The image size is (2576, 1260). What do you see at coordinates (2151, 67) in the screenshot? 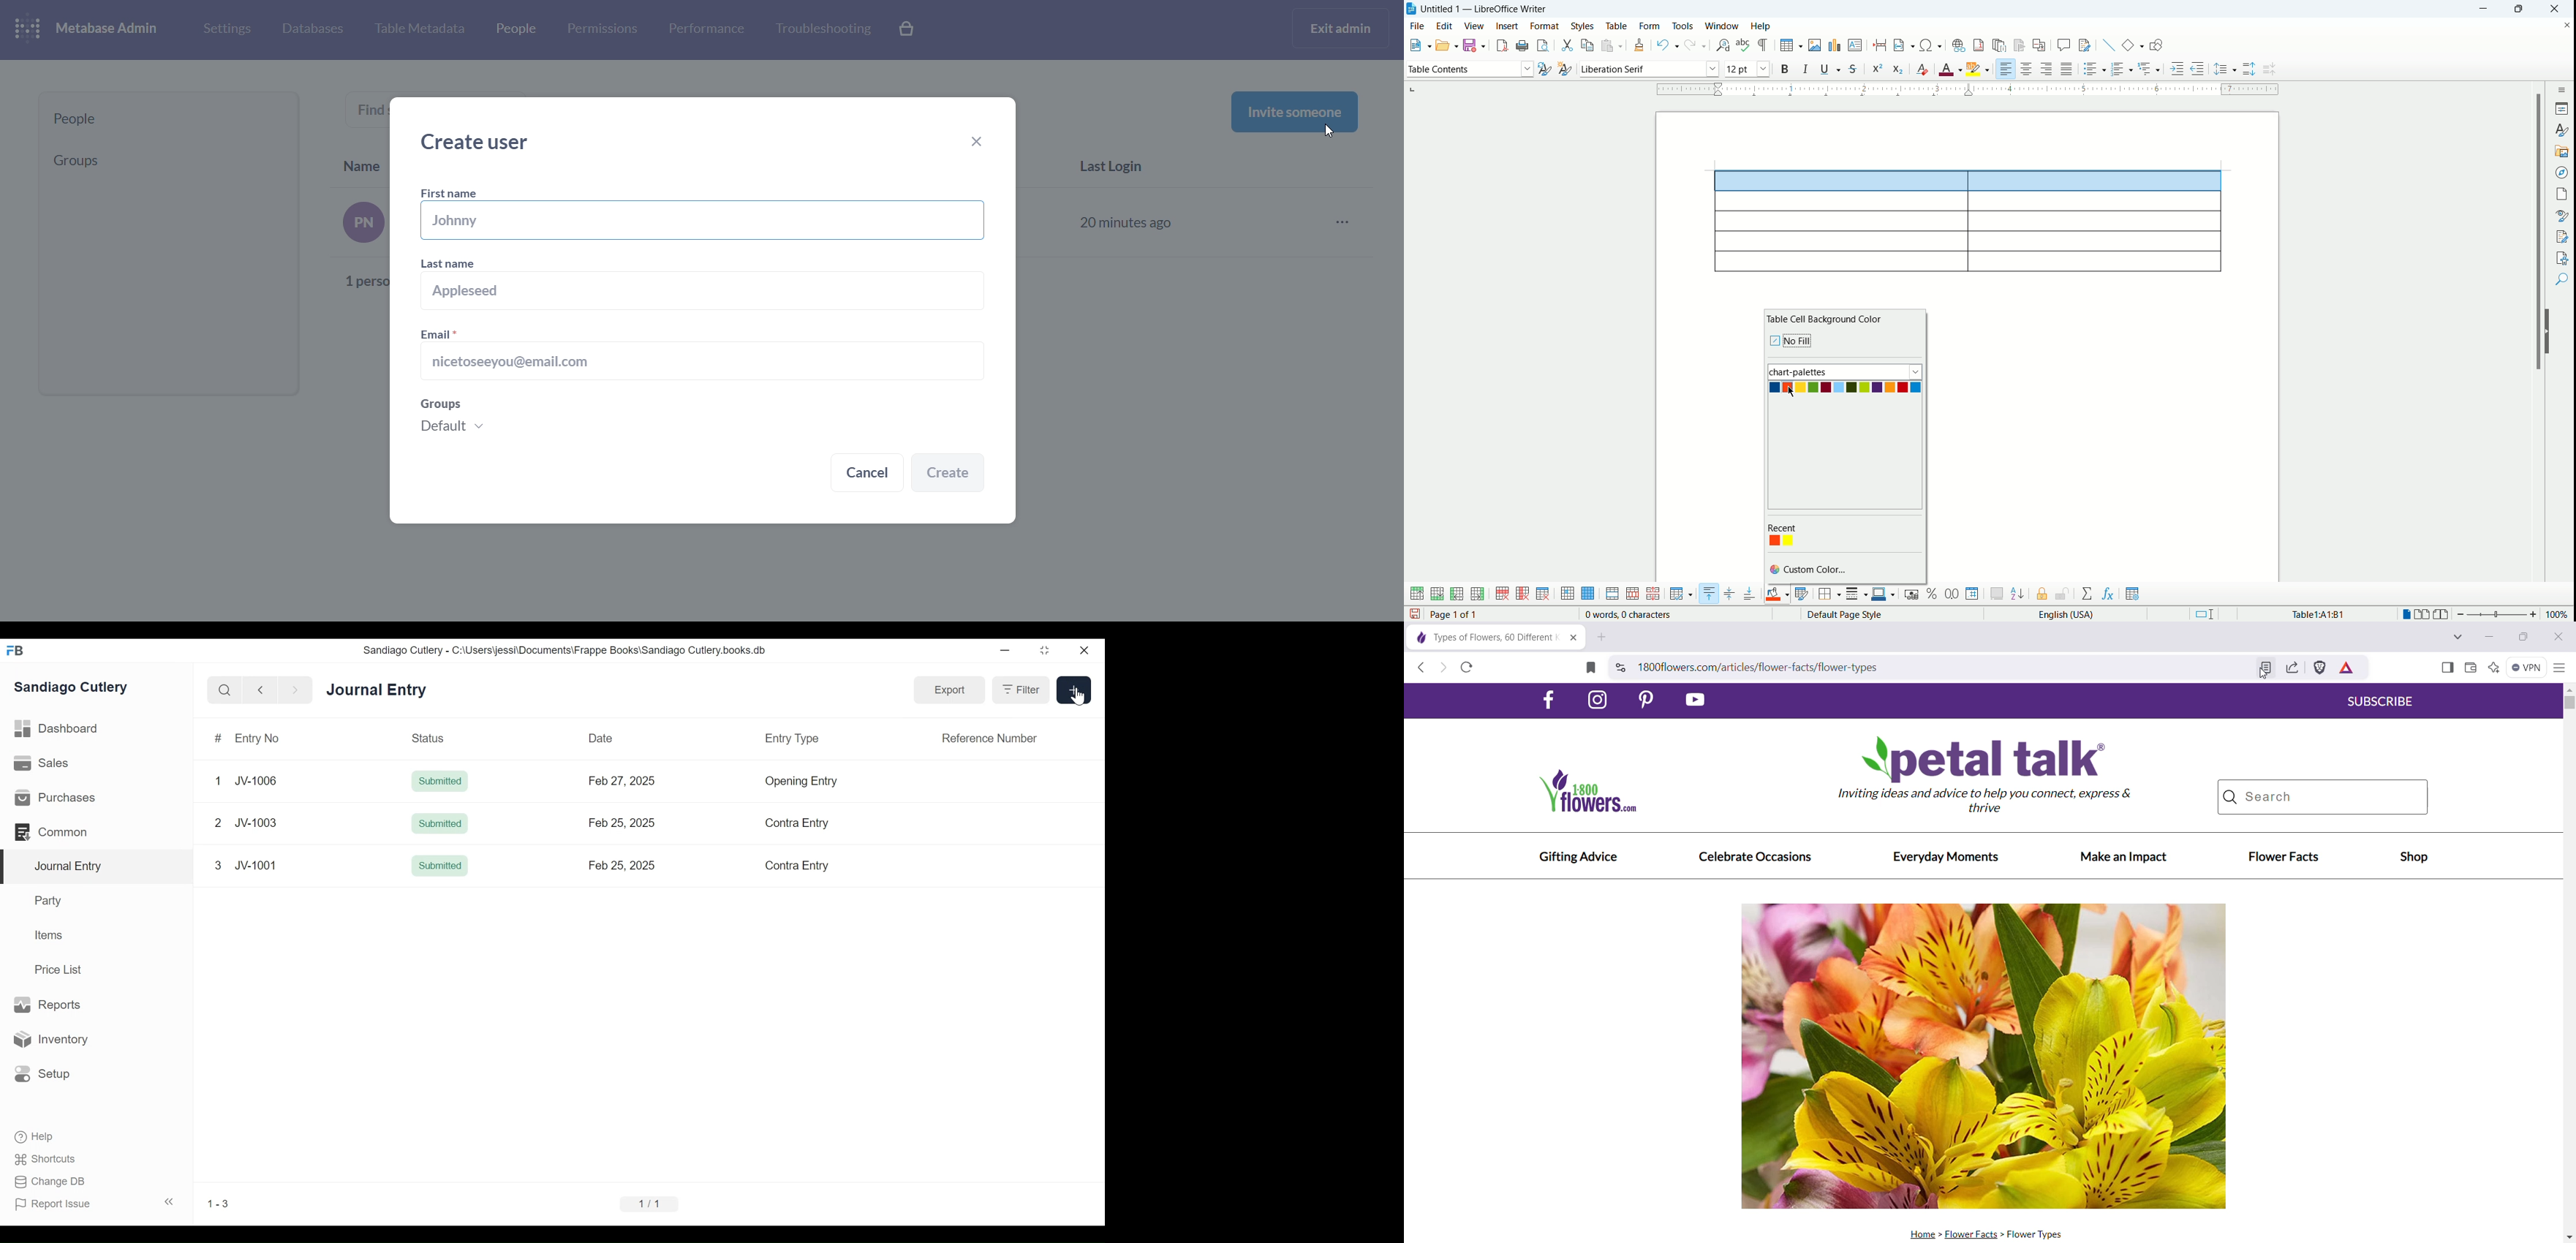
I see `` at bounding box center [2151, 67].